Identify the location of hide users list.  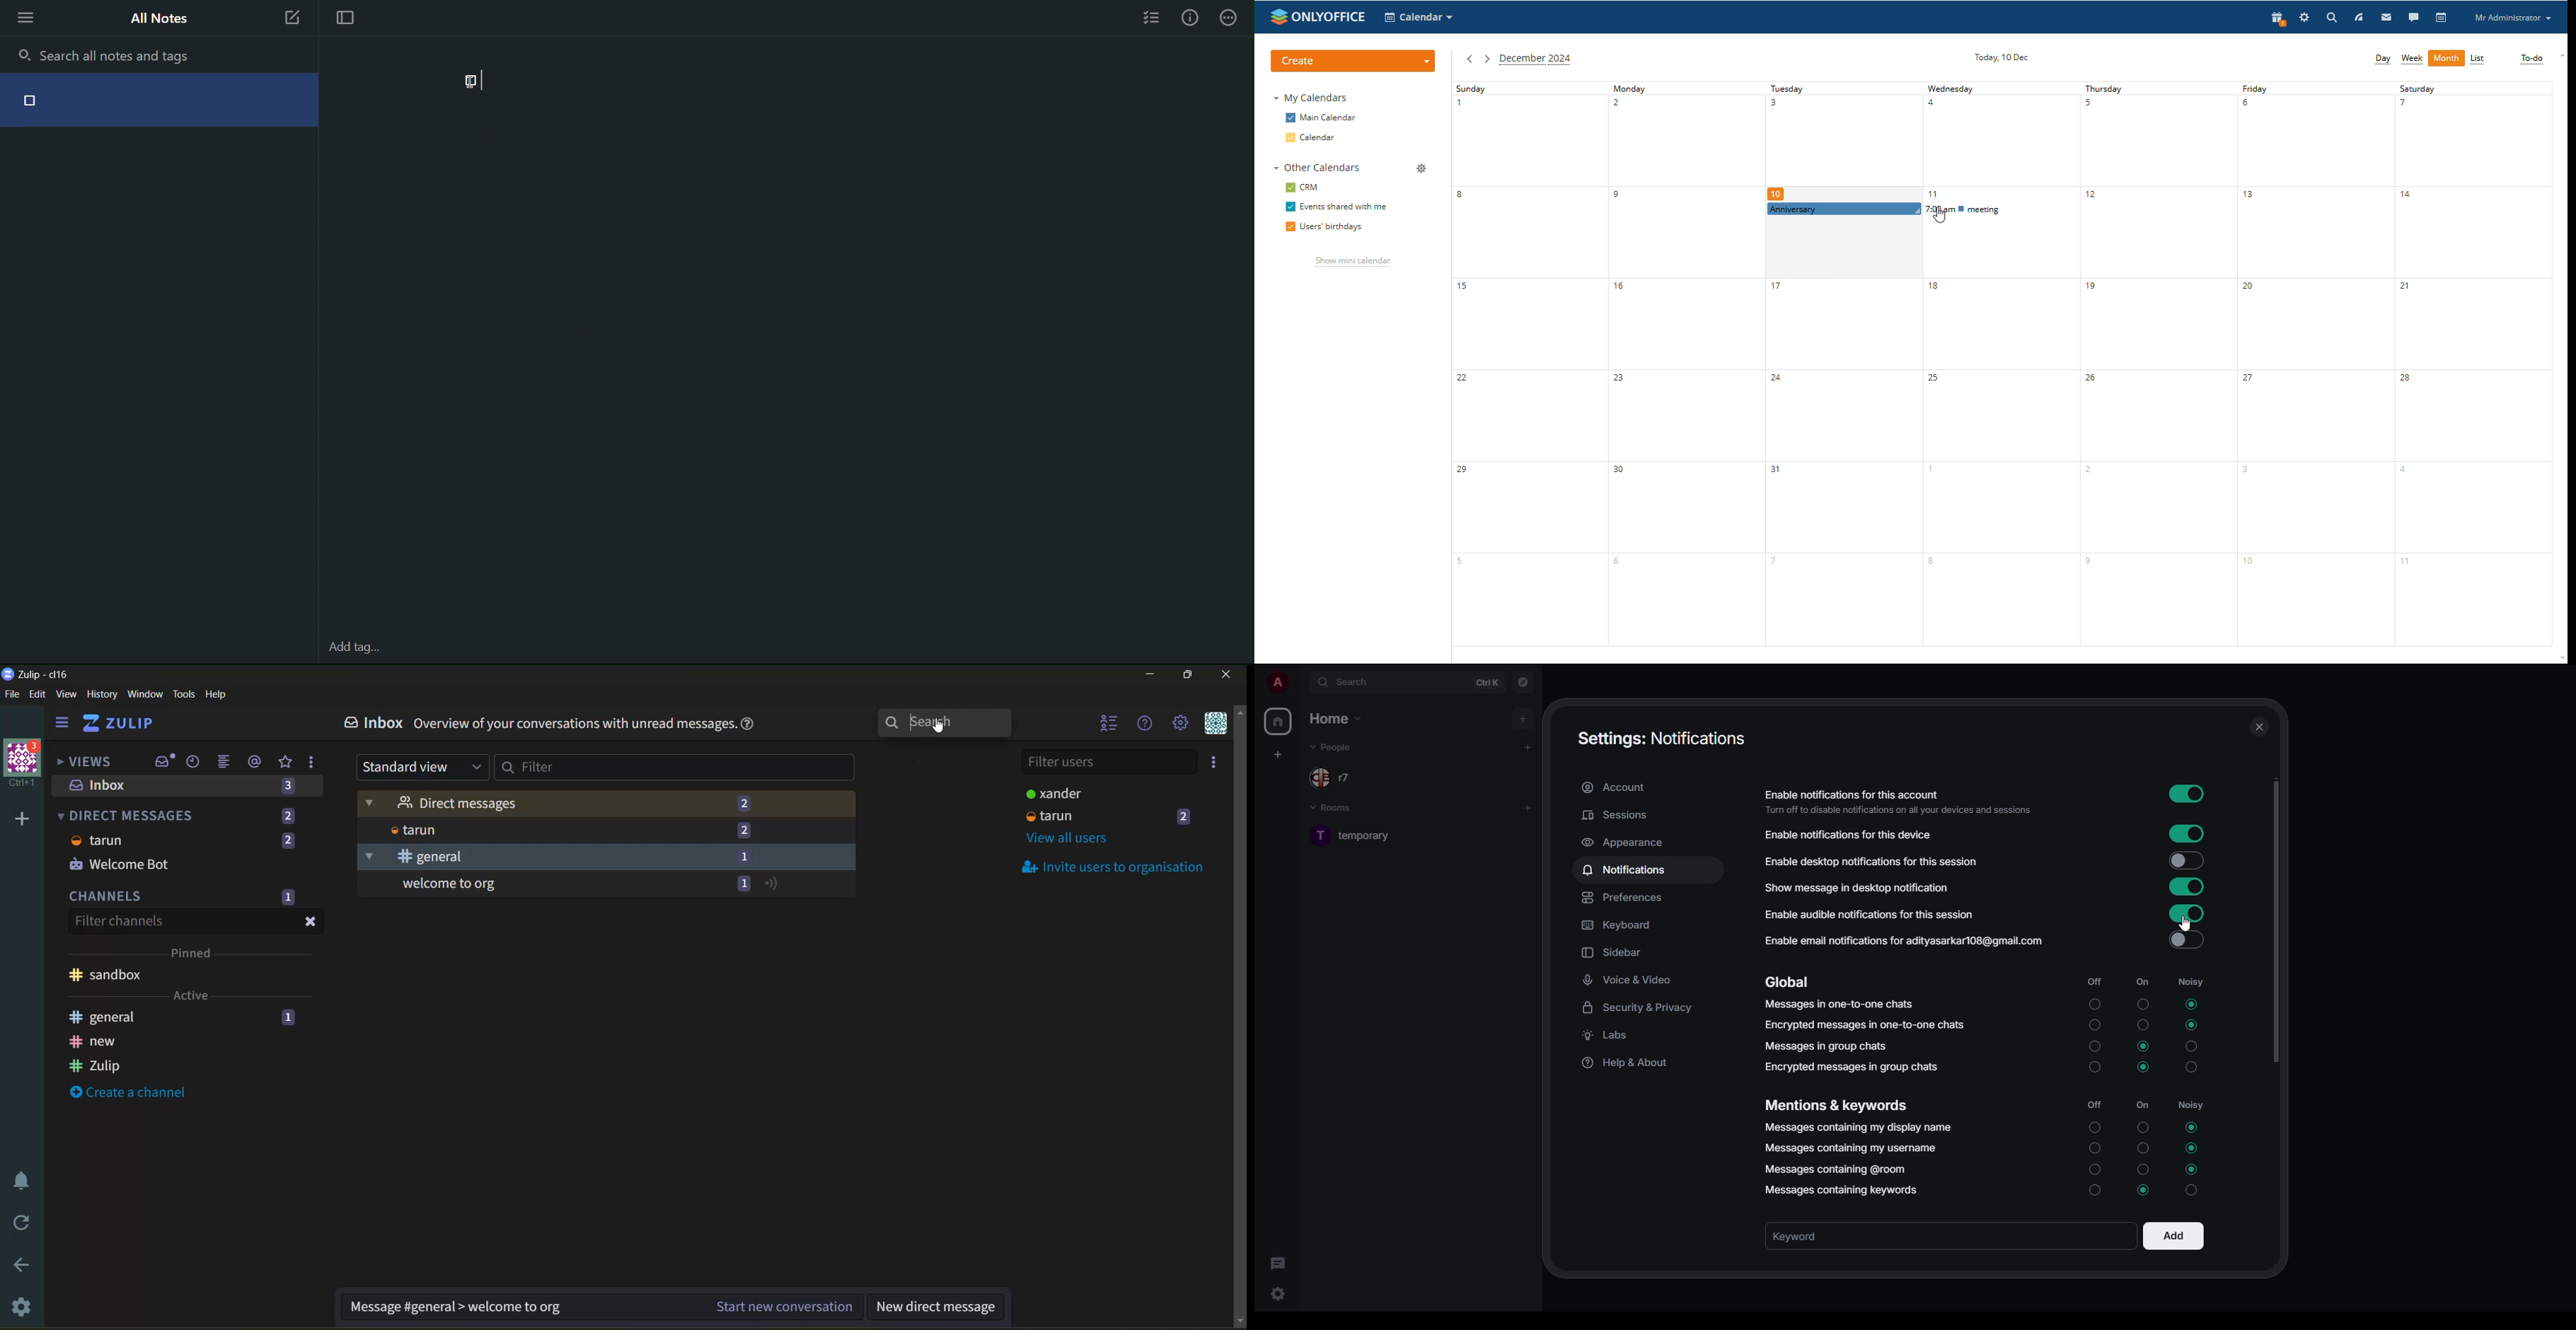
(1107, 723).